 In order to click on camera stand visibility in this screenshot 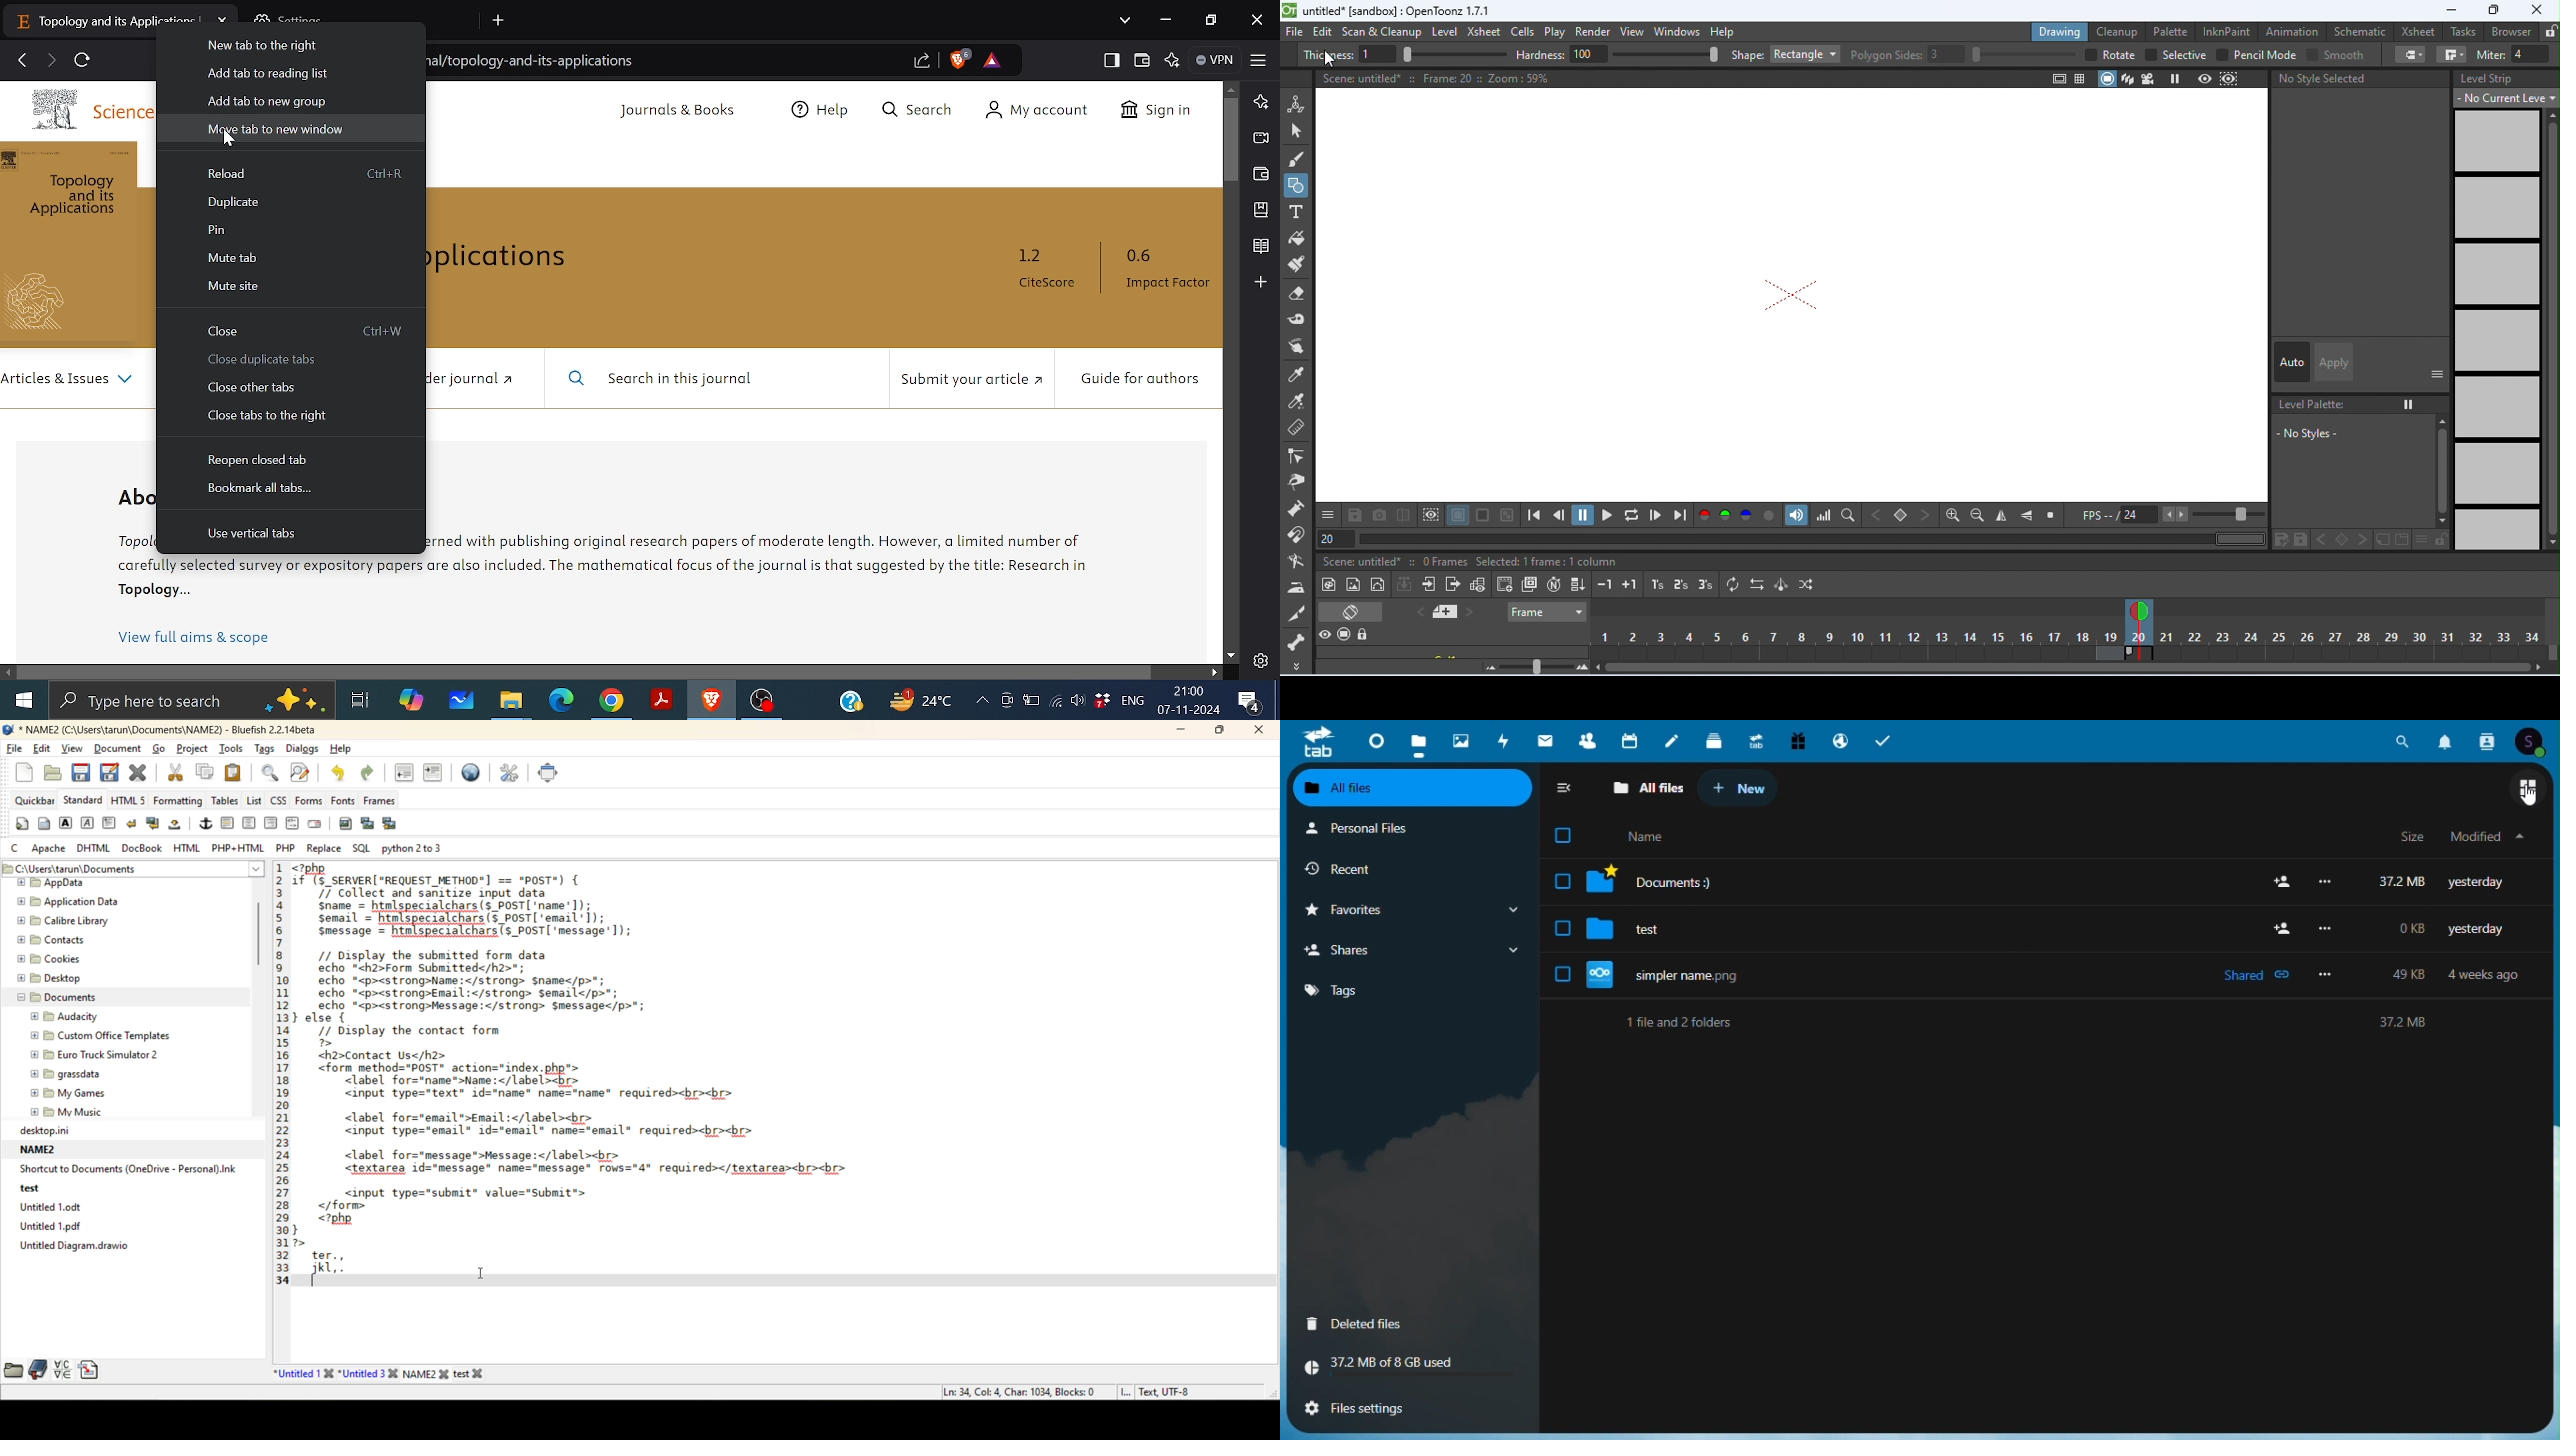, I will do `click(1349, 654)`.